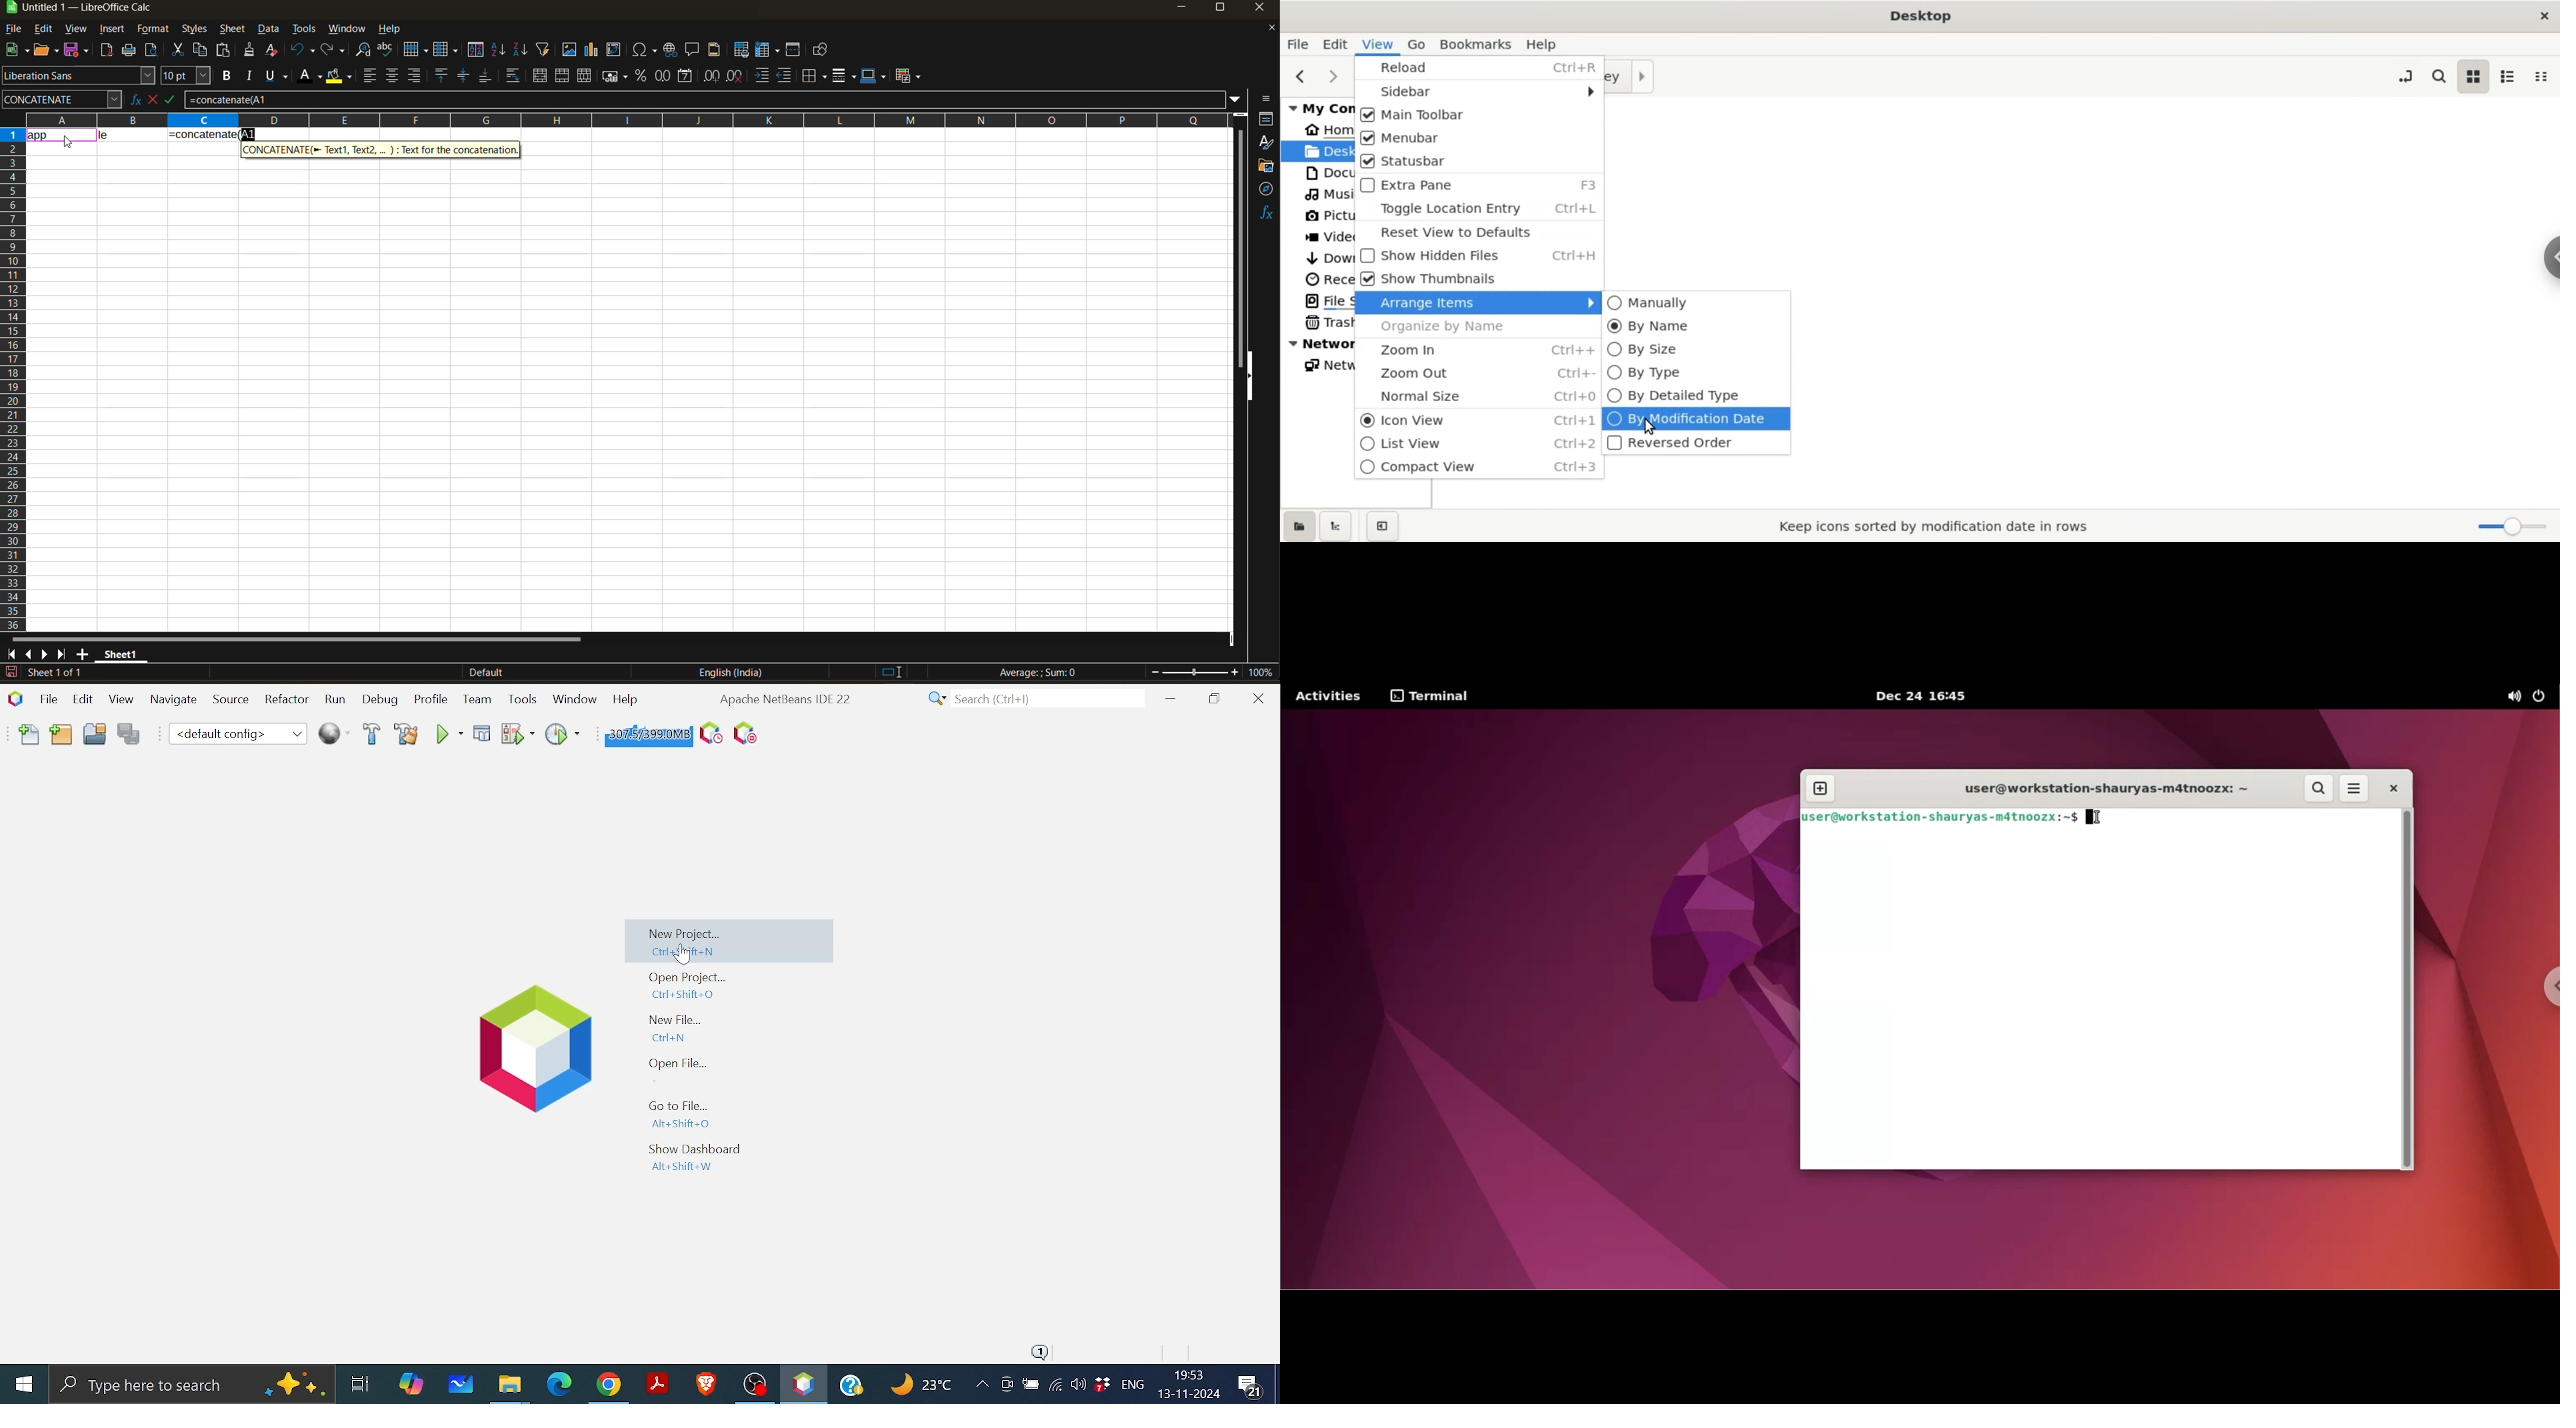 This screenshot has width=2576, height=1428. What do you see at coordinates (225, 51) in the screenshot?
I see `paste` at bounding box center [225, 51].